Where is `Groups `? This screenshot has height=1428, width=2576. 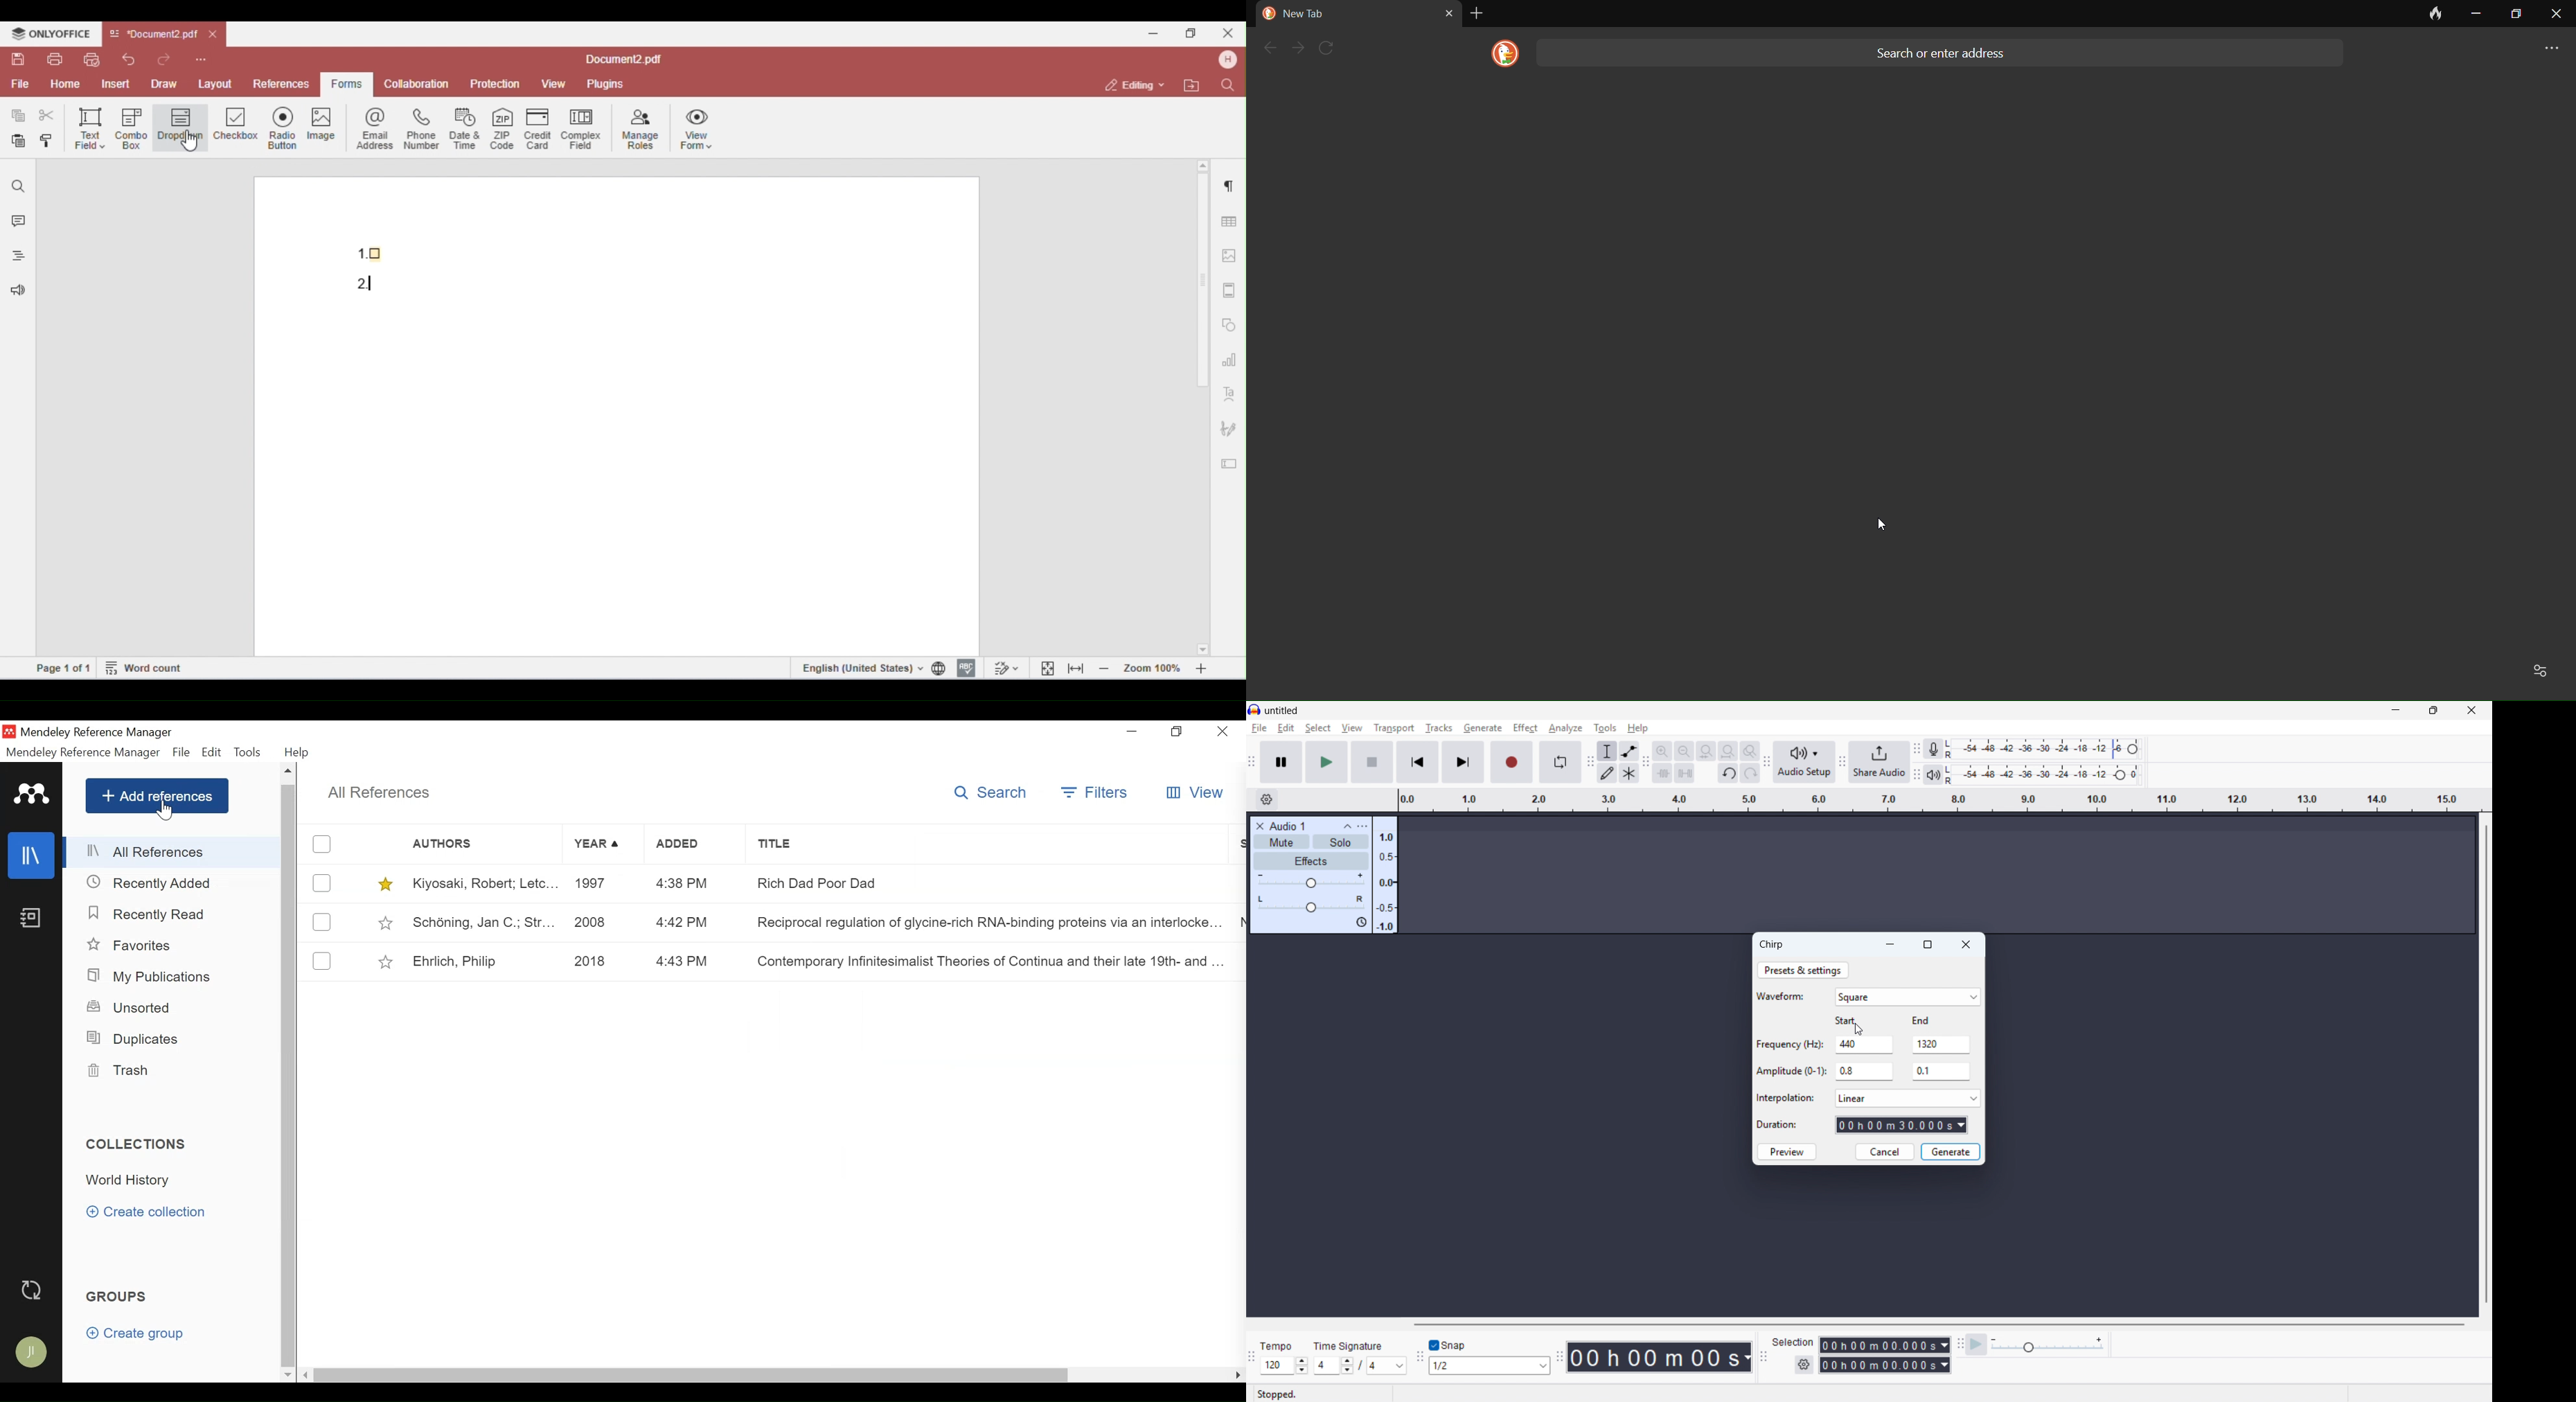 Groups  is located at coordinates (117, 1297).